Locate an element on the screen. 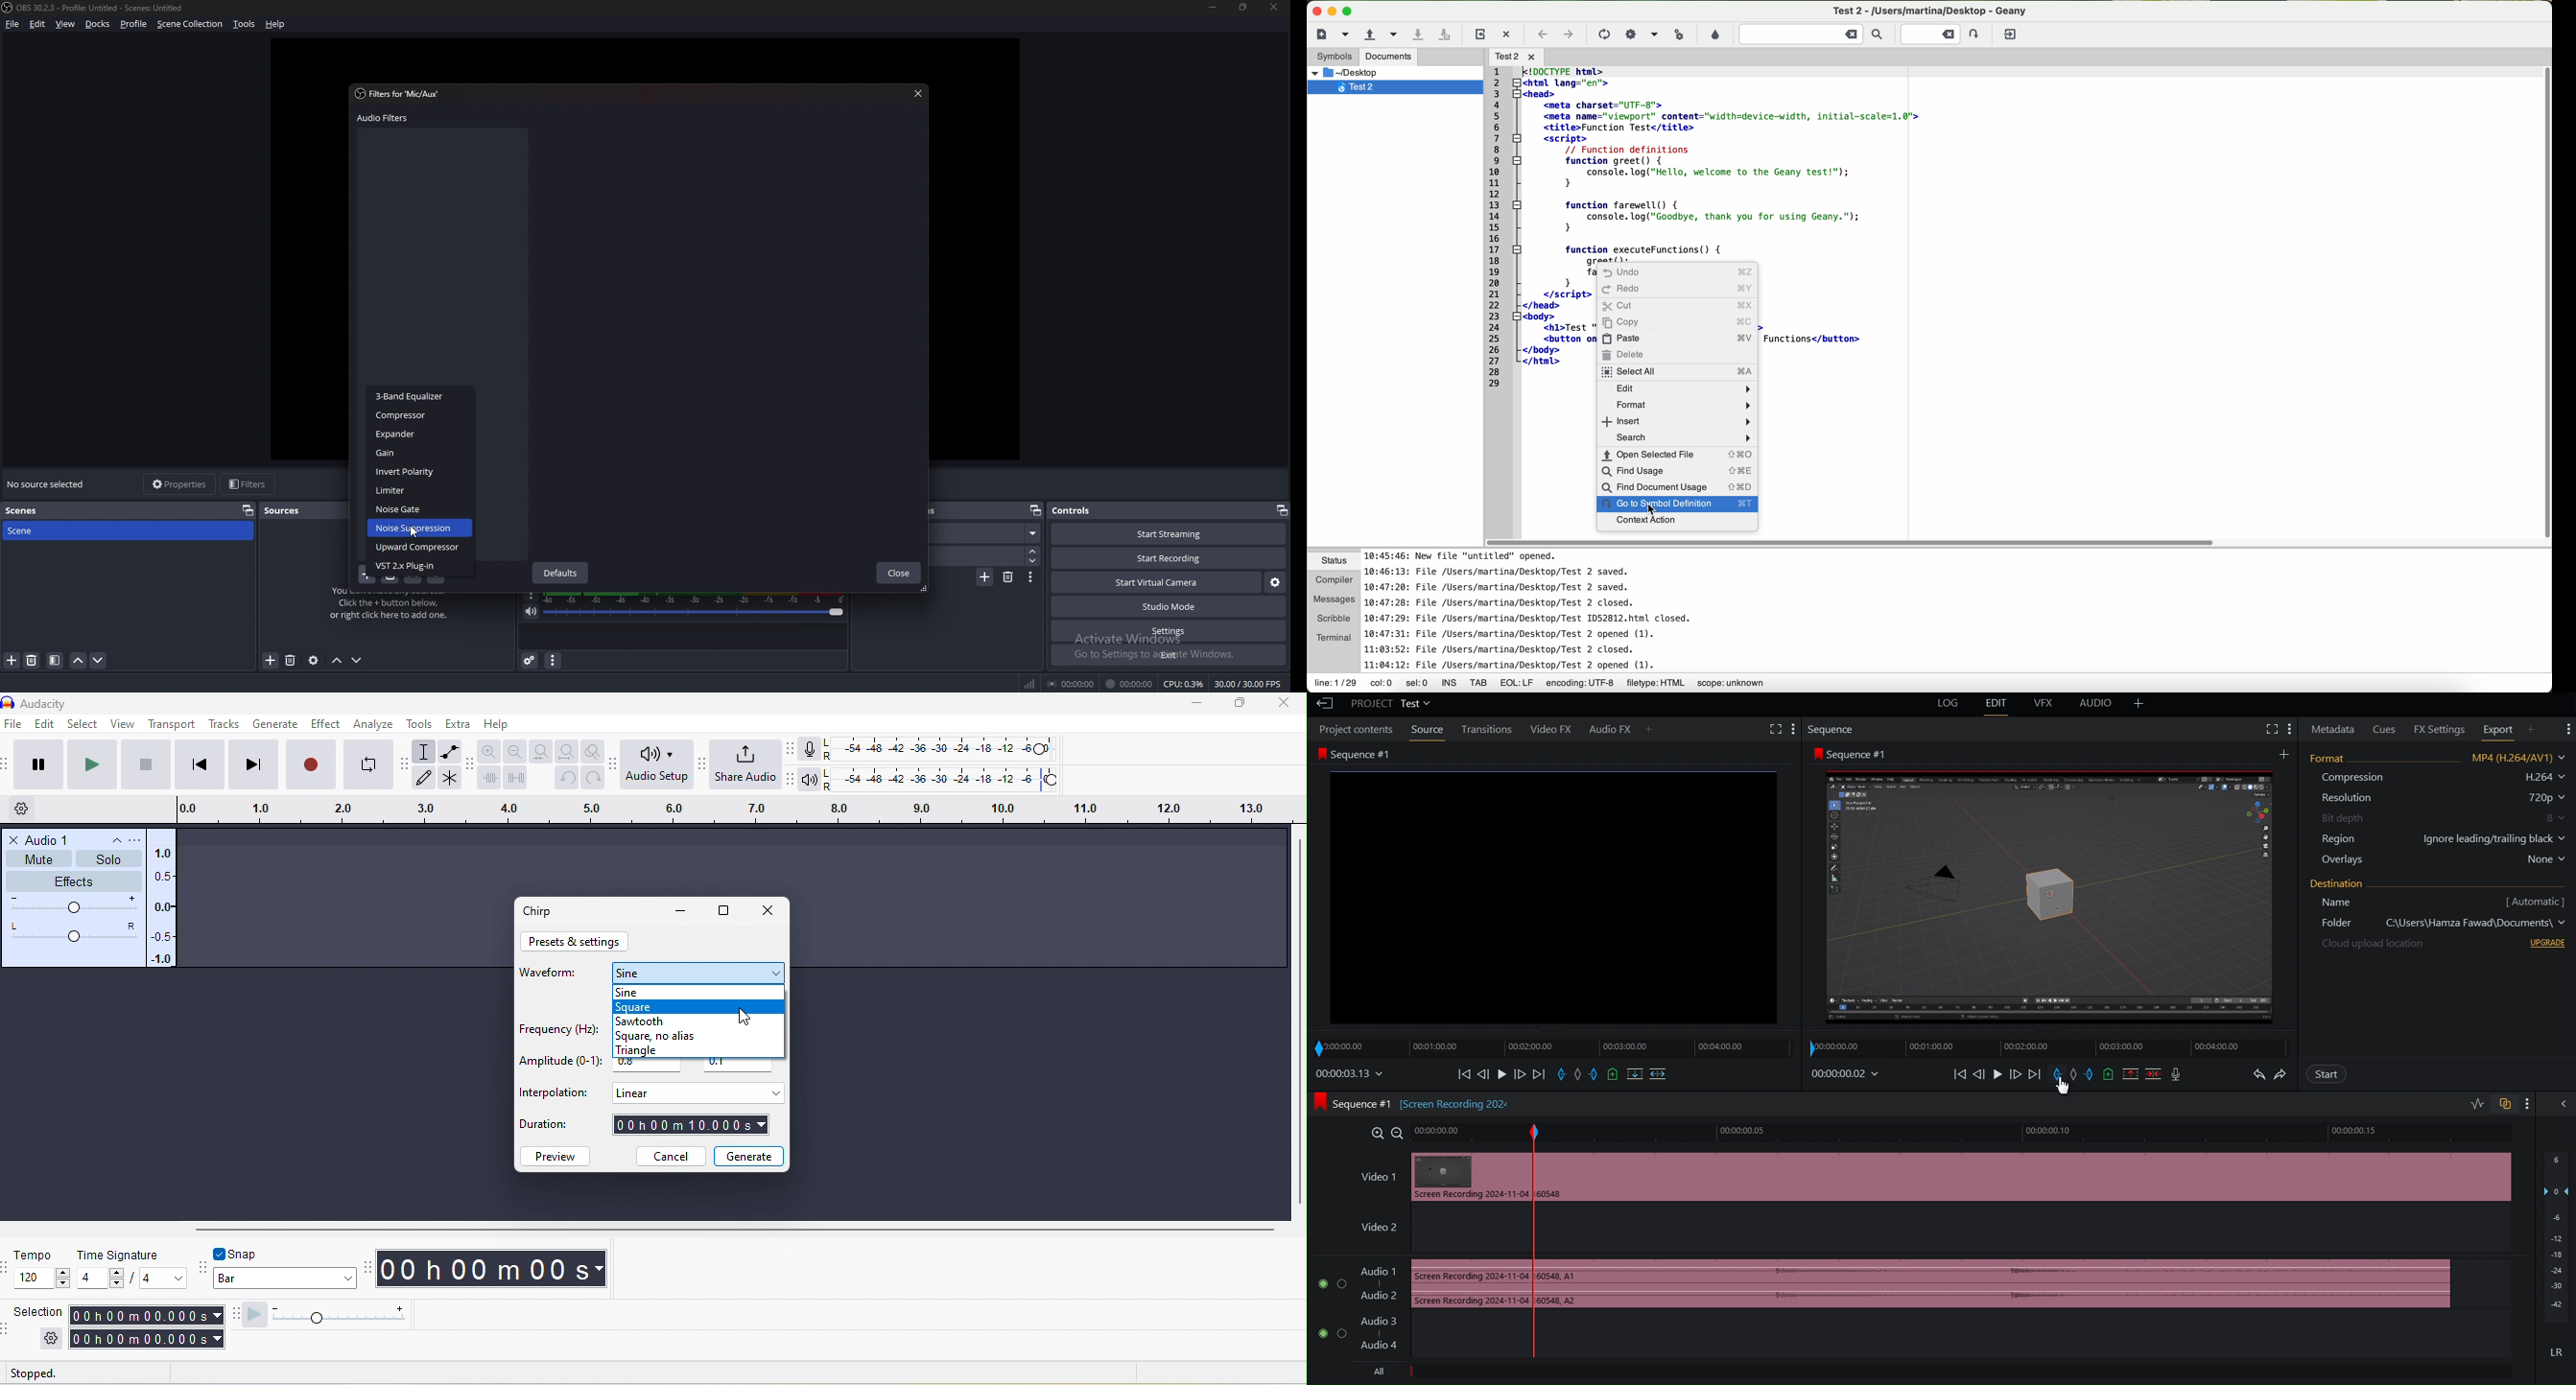 The width and height of the screenshot is (2576, 1400). cursor is located at coordinates (1657, 512).